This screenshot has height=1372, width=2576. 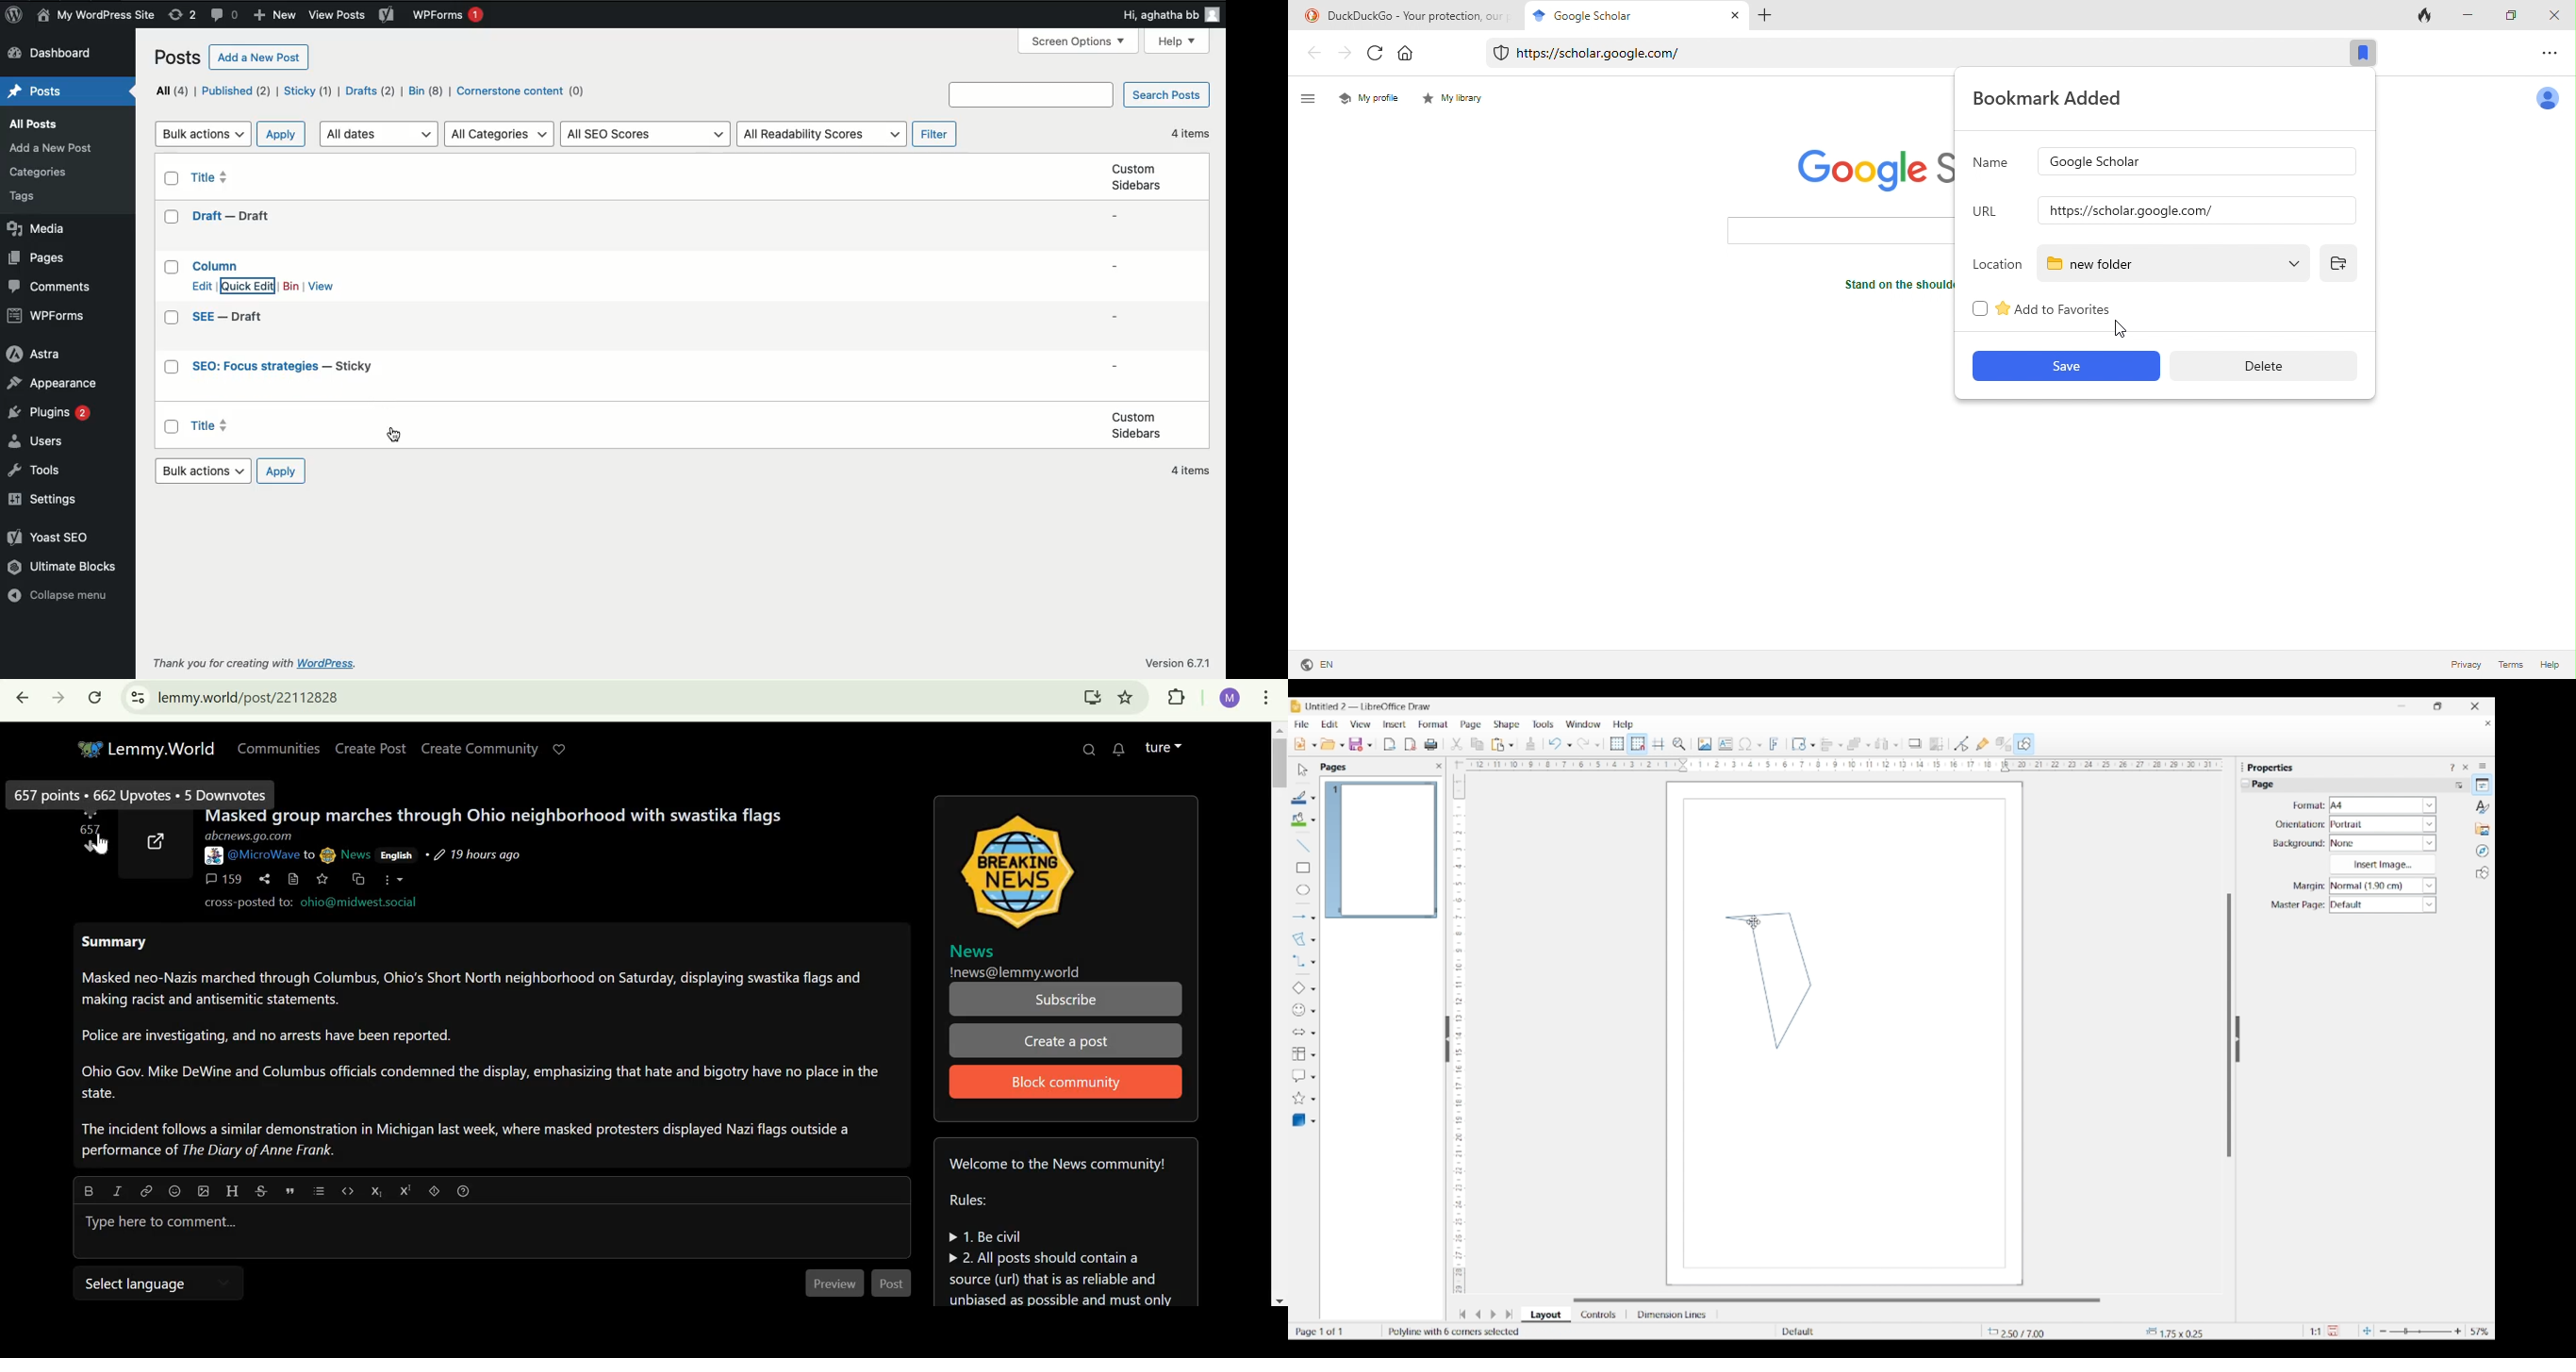 I want to click on checkbox, so click(x=171, y=317).